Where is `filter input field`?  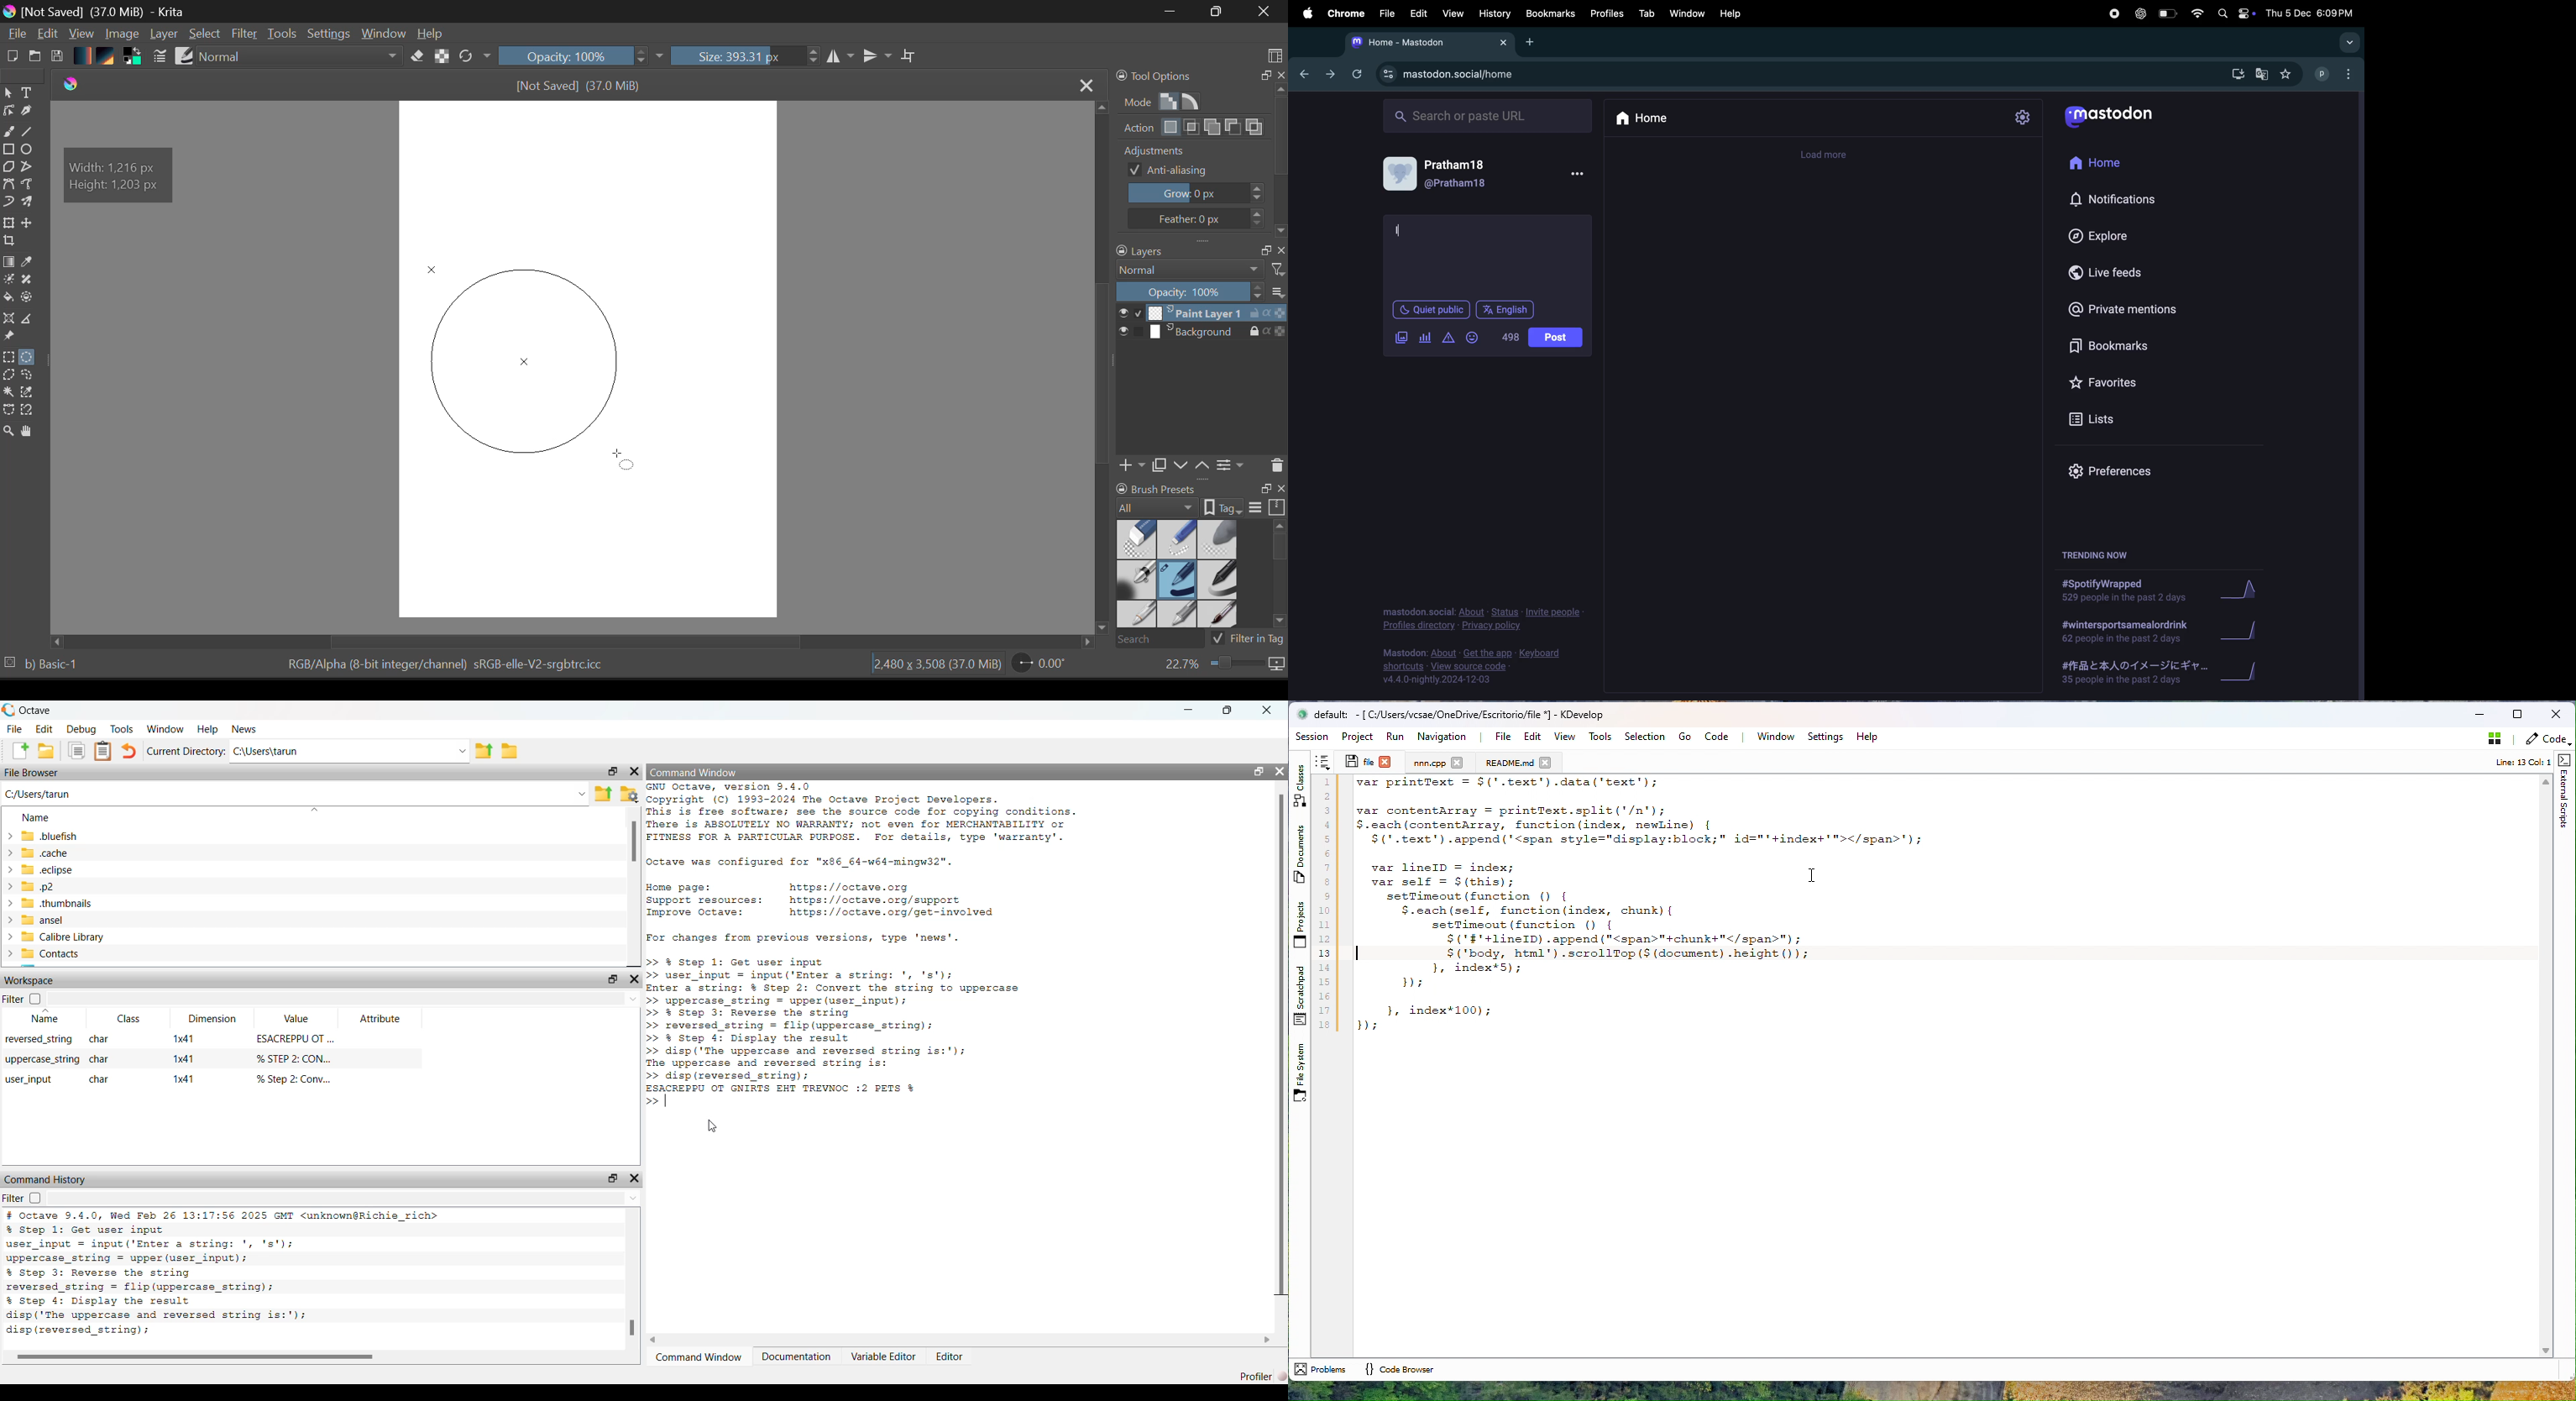
filter input field is located at coordinates (349, 1001).